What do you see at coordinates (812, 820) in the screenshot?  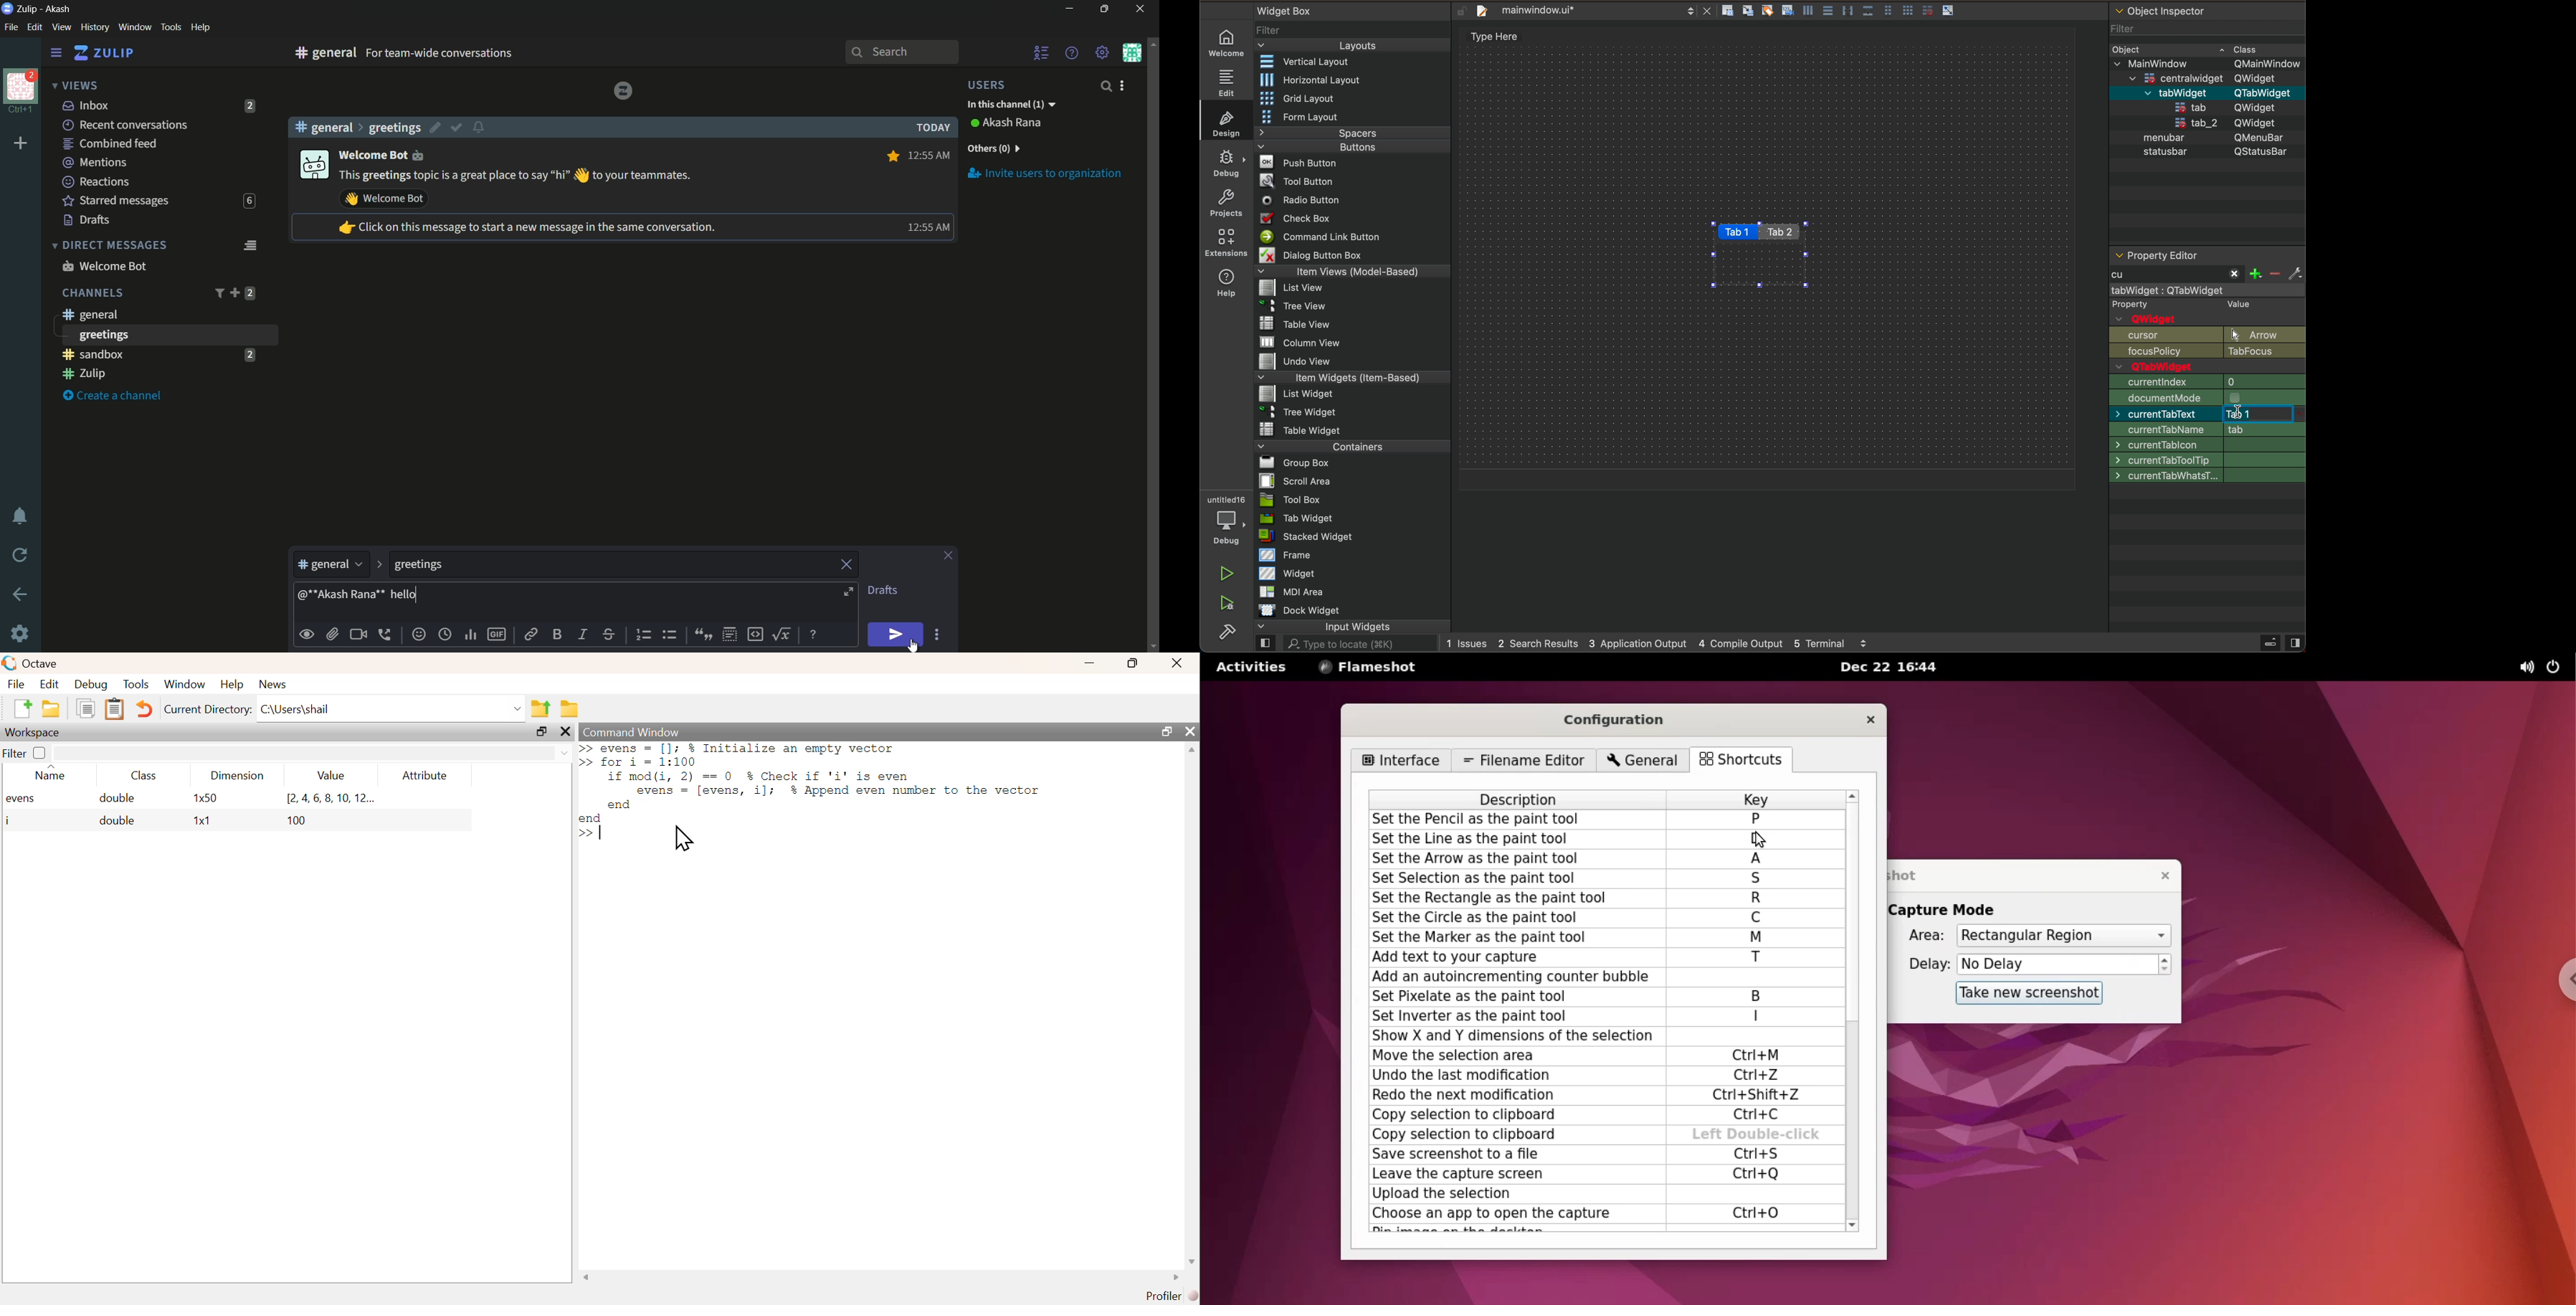 I see `commands` at bounding box center [812, 820].